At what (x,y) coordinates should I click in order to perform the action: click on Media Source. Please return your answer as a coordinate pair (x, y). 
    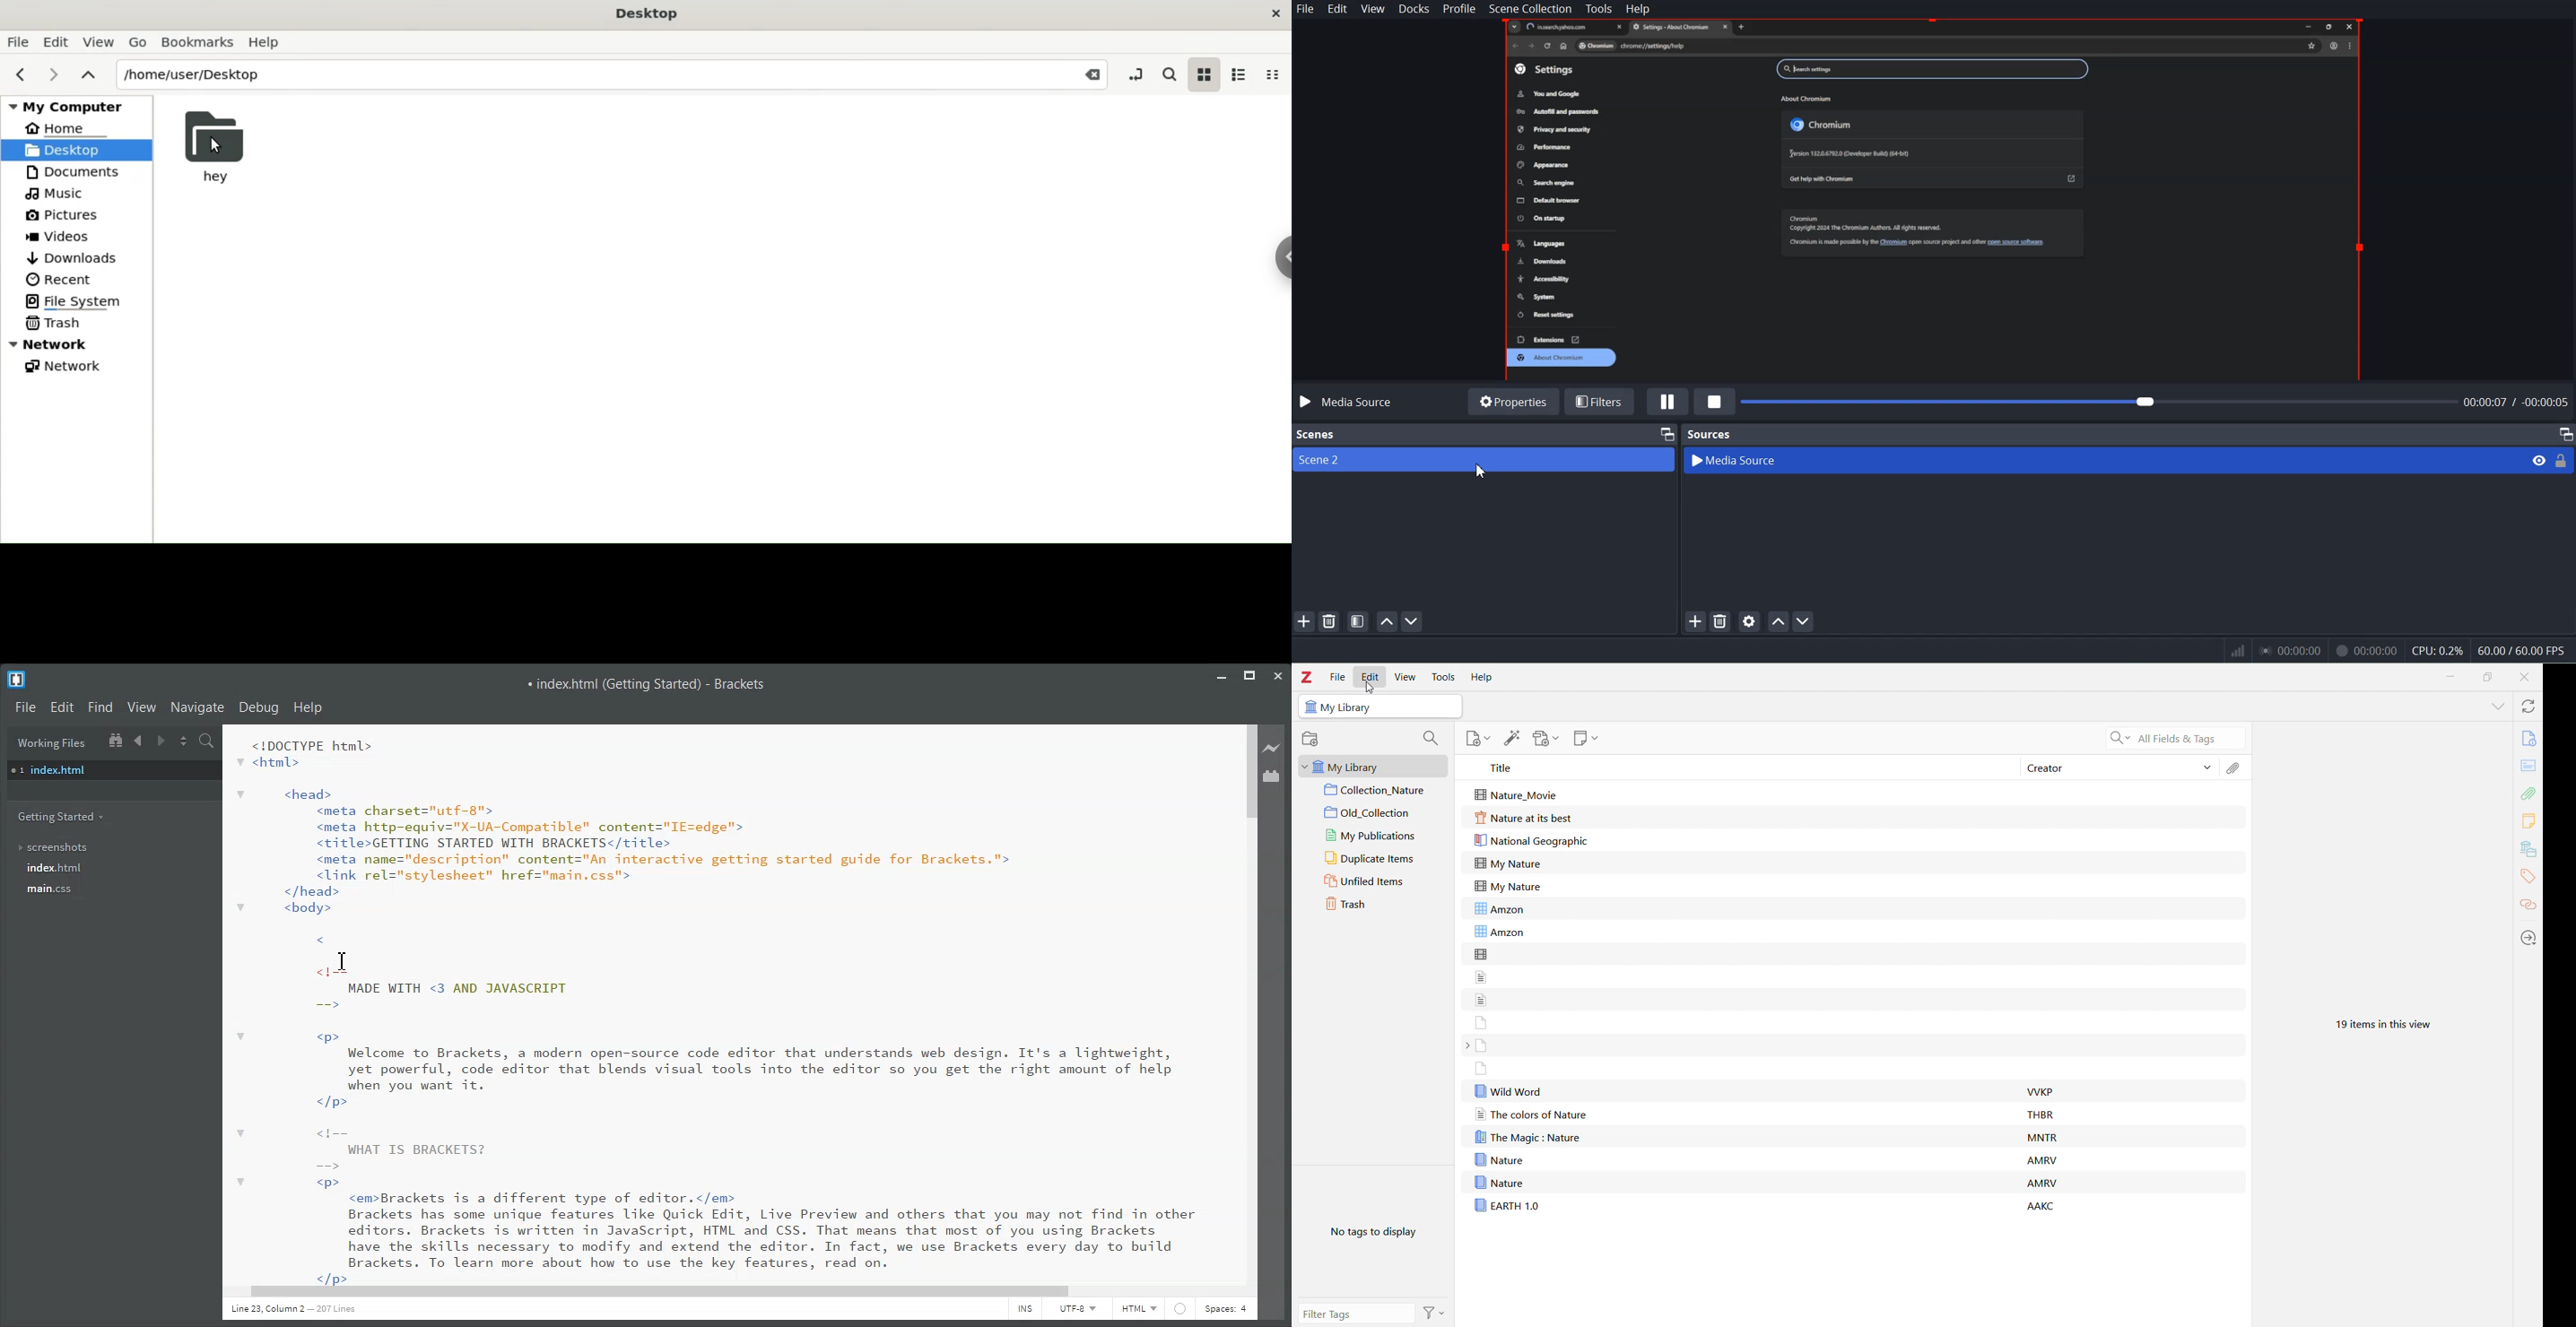
    Looking at the image, I should click on (2101, 460).